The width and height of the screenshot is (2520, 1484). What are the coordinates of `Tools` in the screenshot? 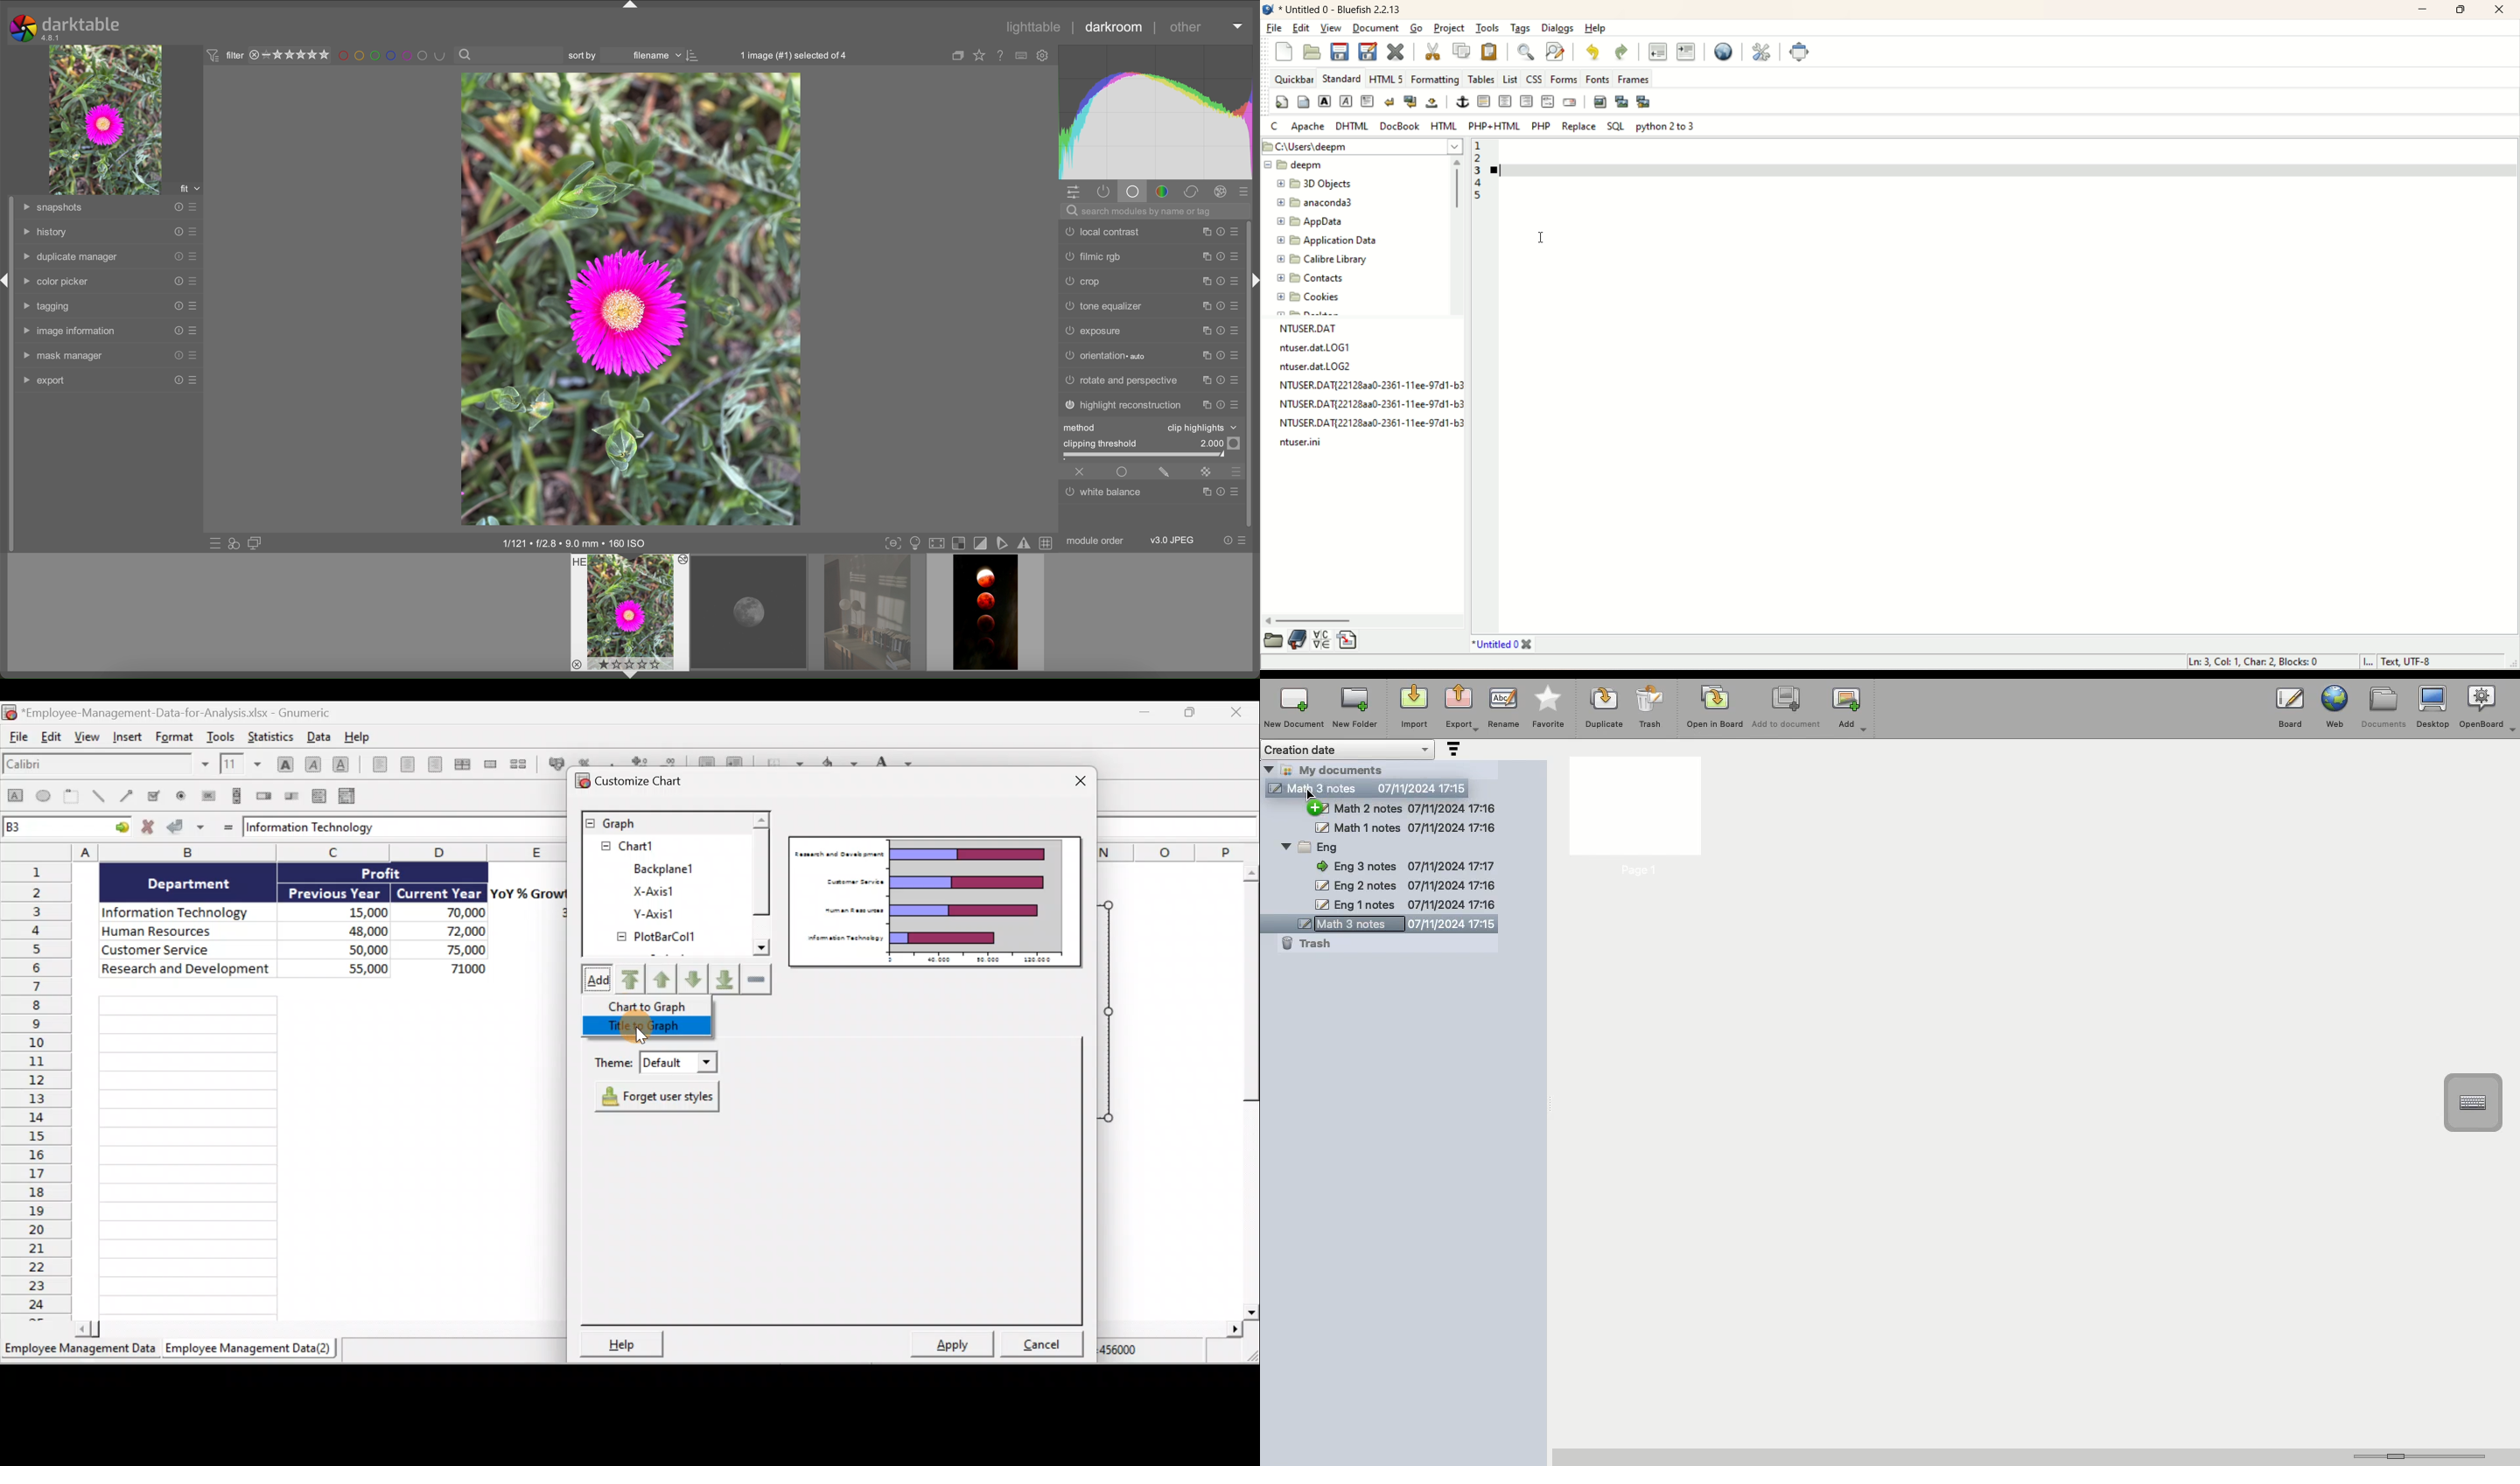 It's located at (223, 735).